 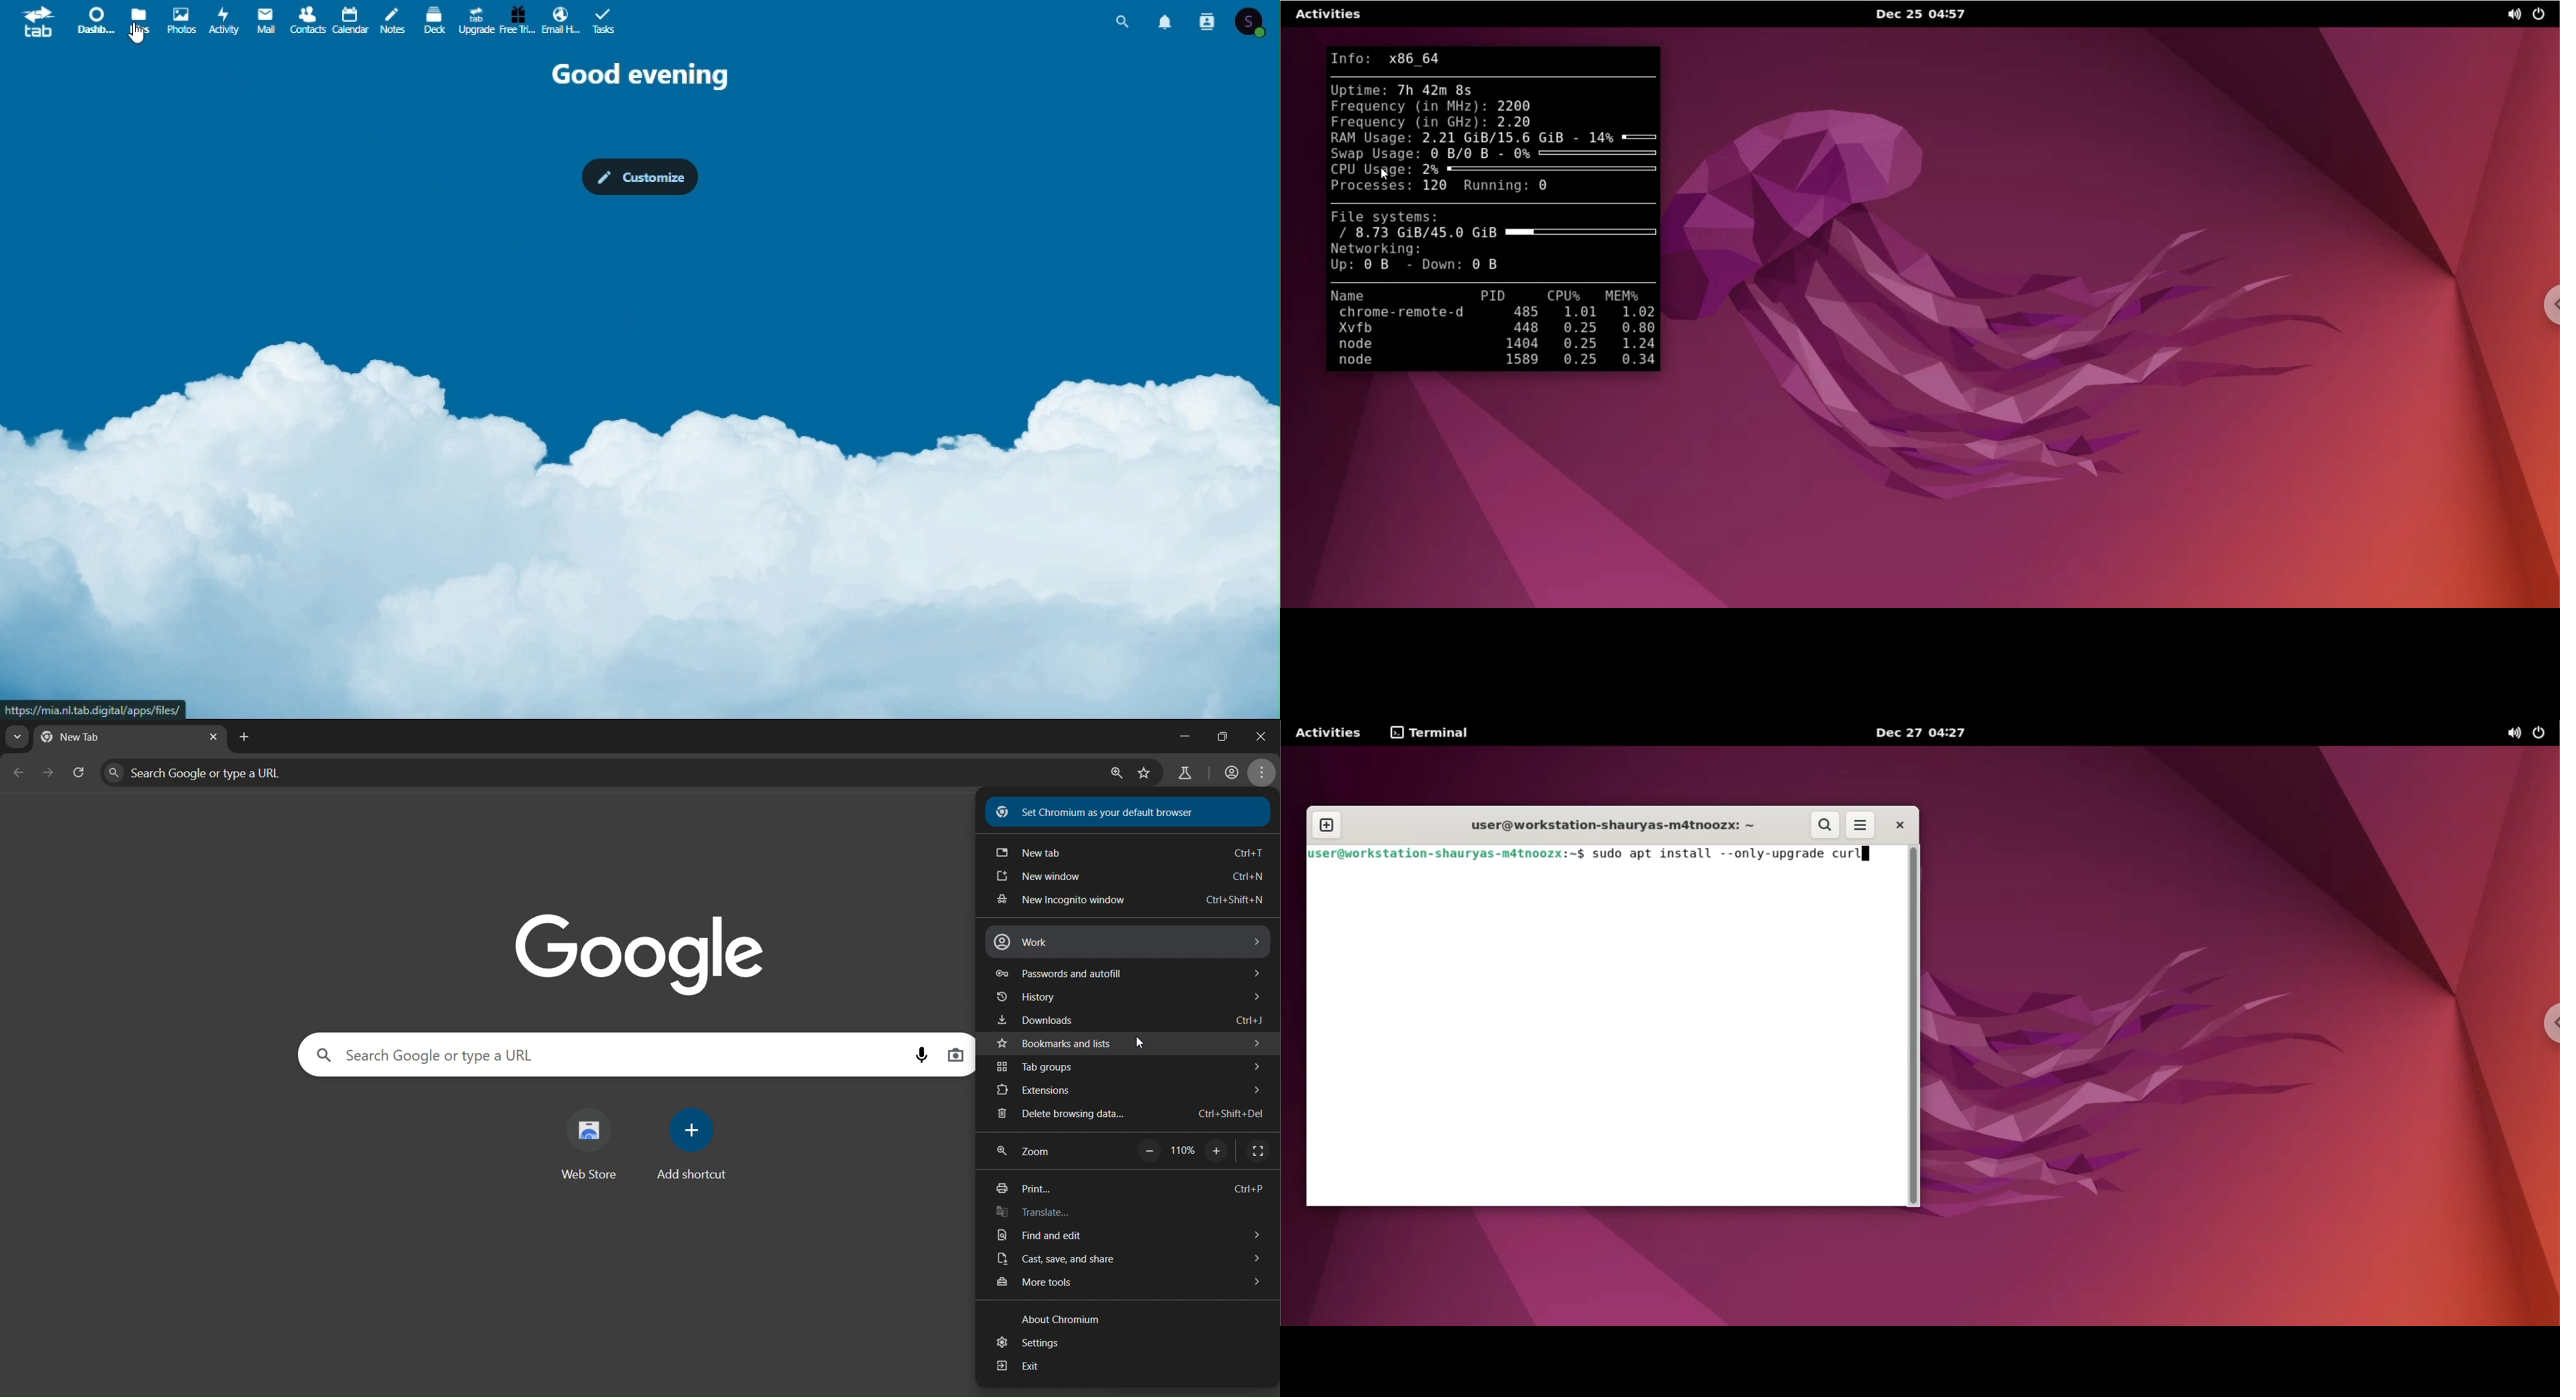 I want to click on text indicator, so click(x=1867, y=853).